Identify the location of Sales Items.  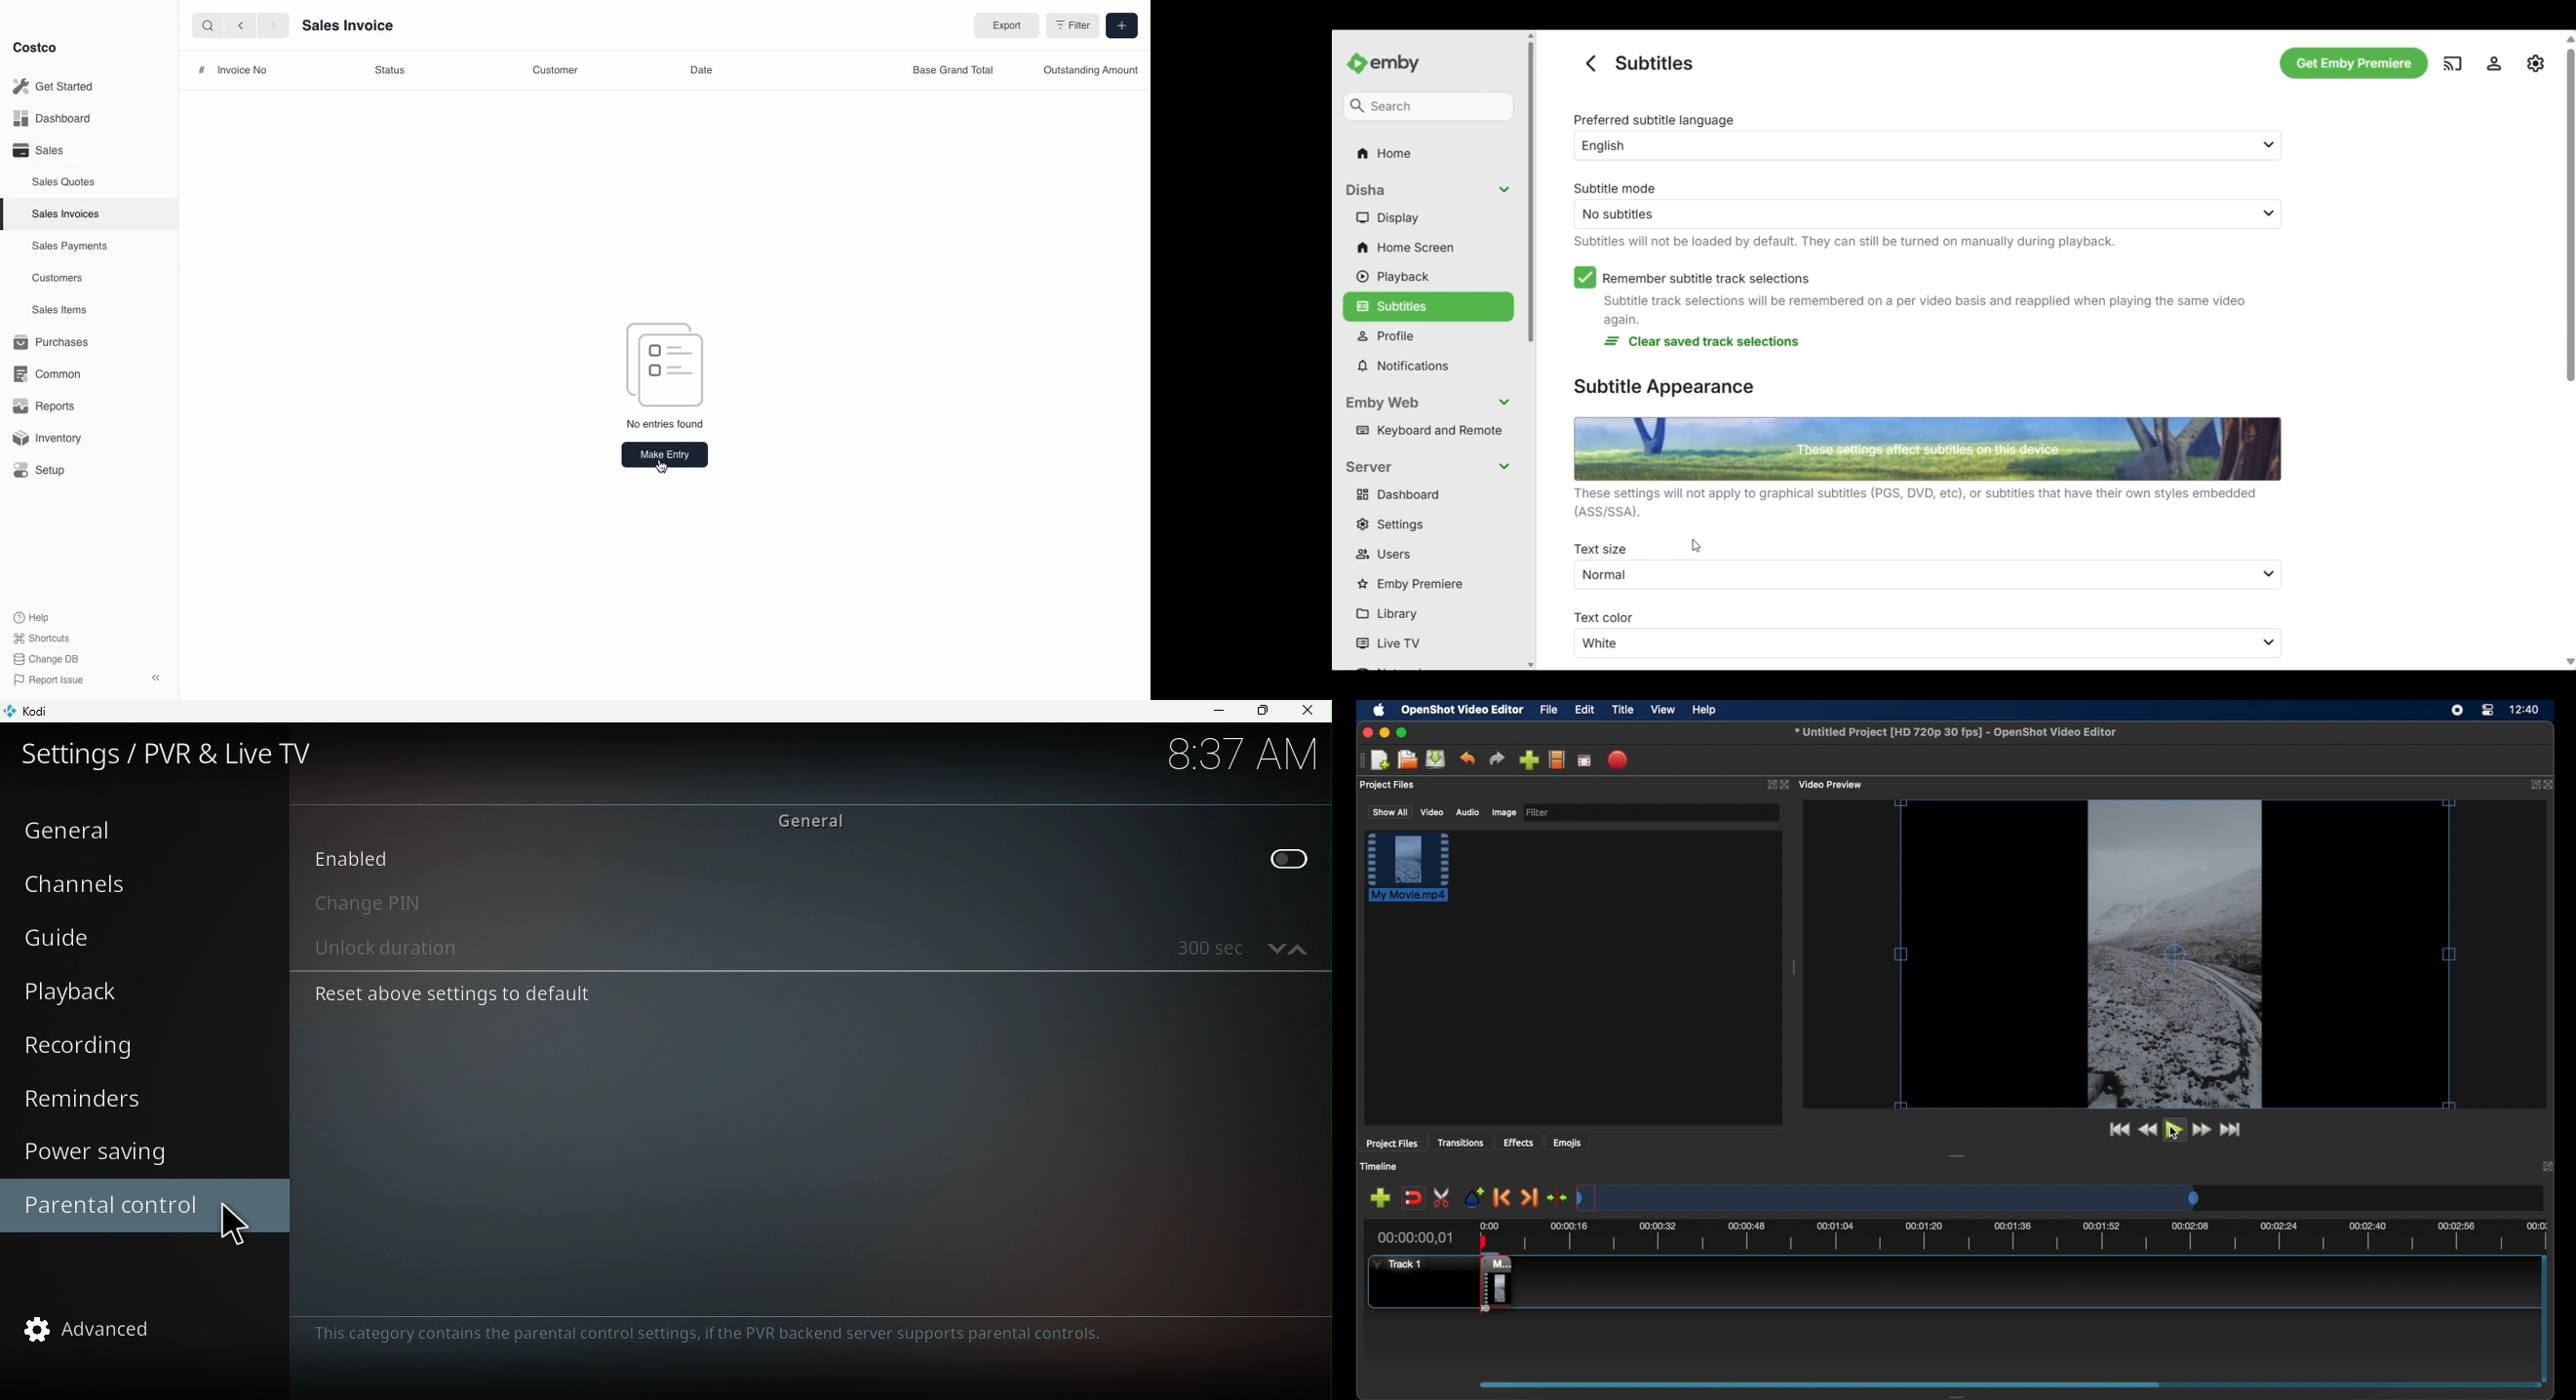
(63, 310).